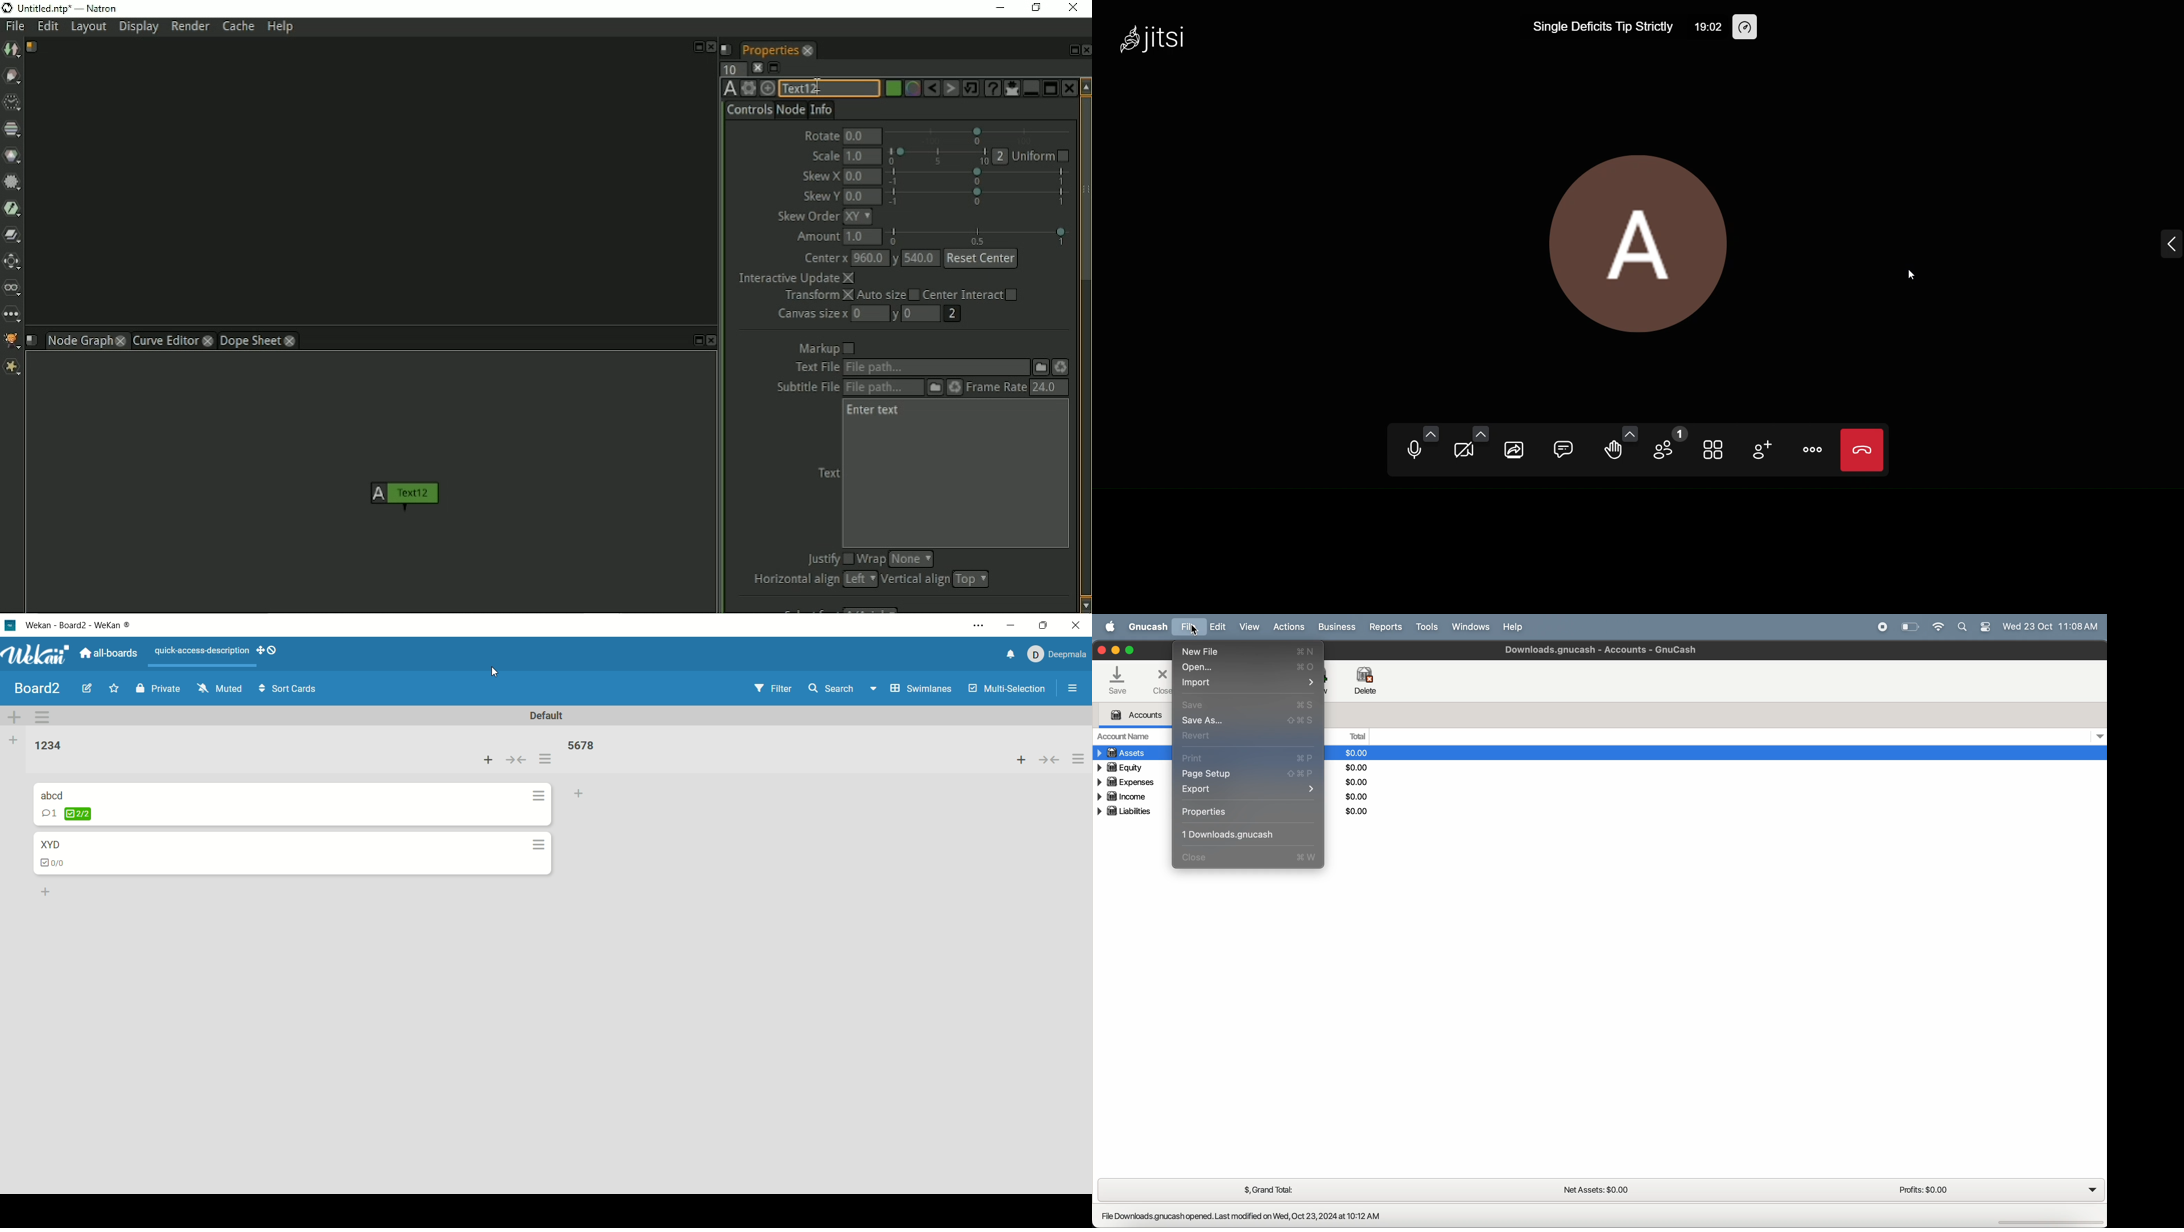 The width and height of the screenshot is (2184, 1232). Describe the element at coordinates (2094, 1189) in the screenshot. I see `dropdown` at that location.